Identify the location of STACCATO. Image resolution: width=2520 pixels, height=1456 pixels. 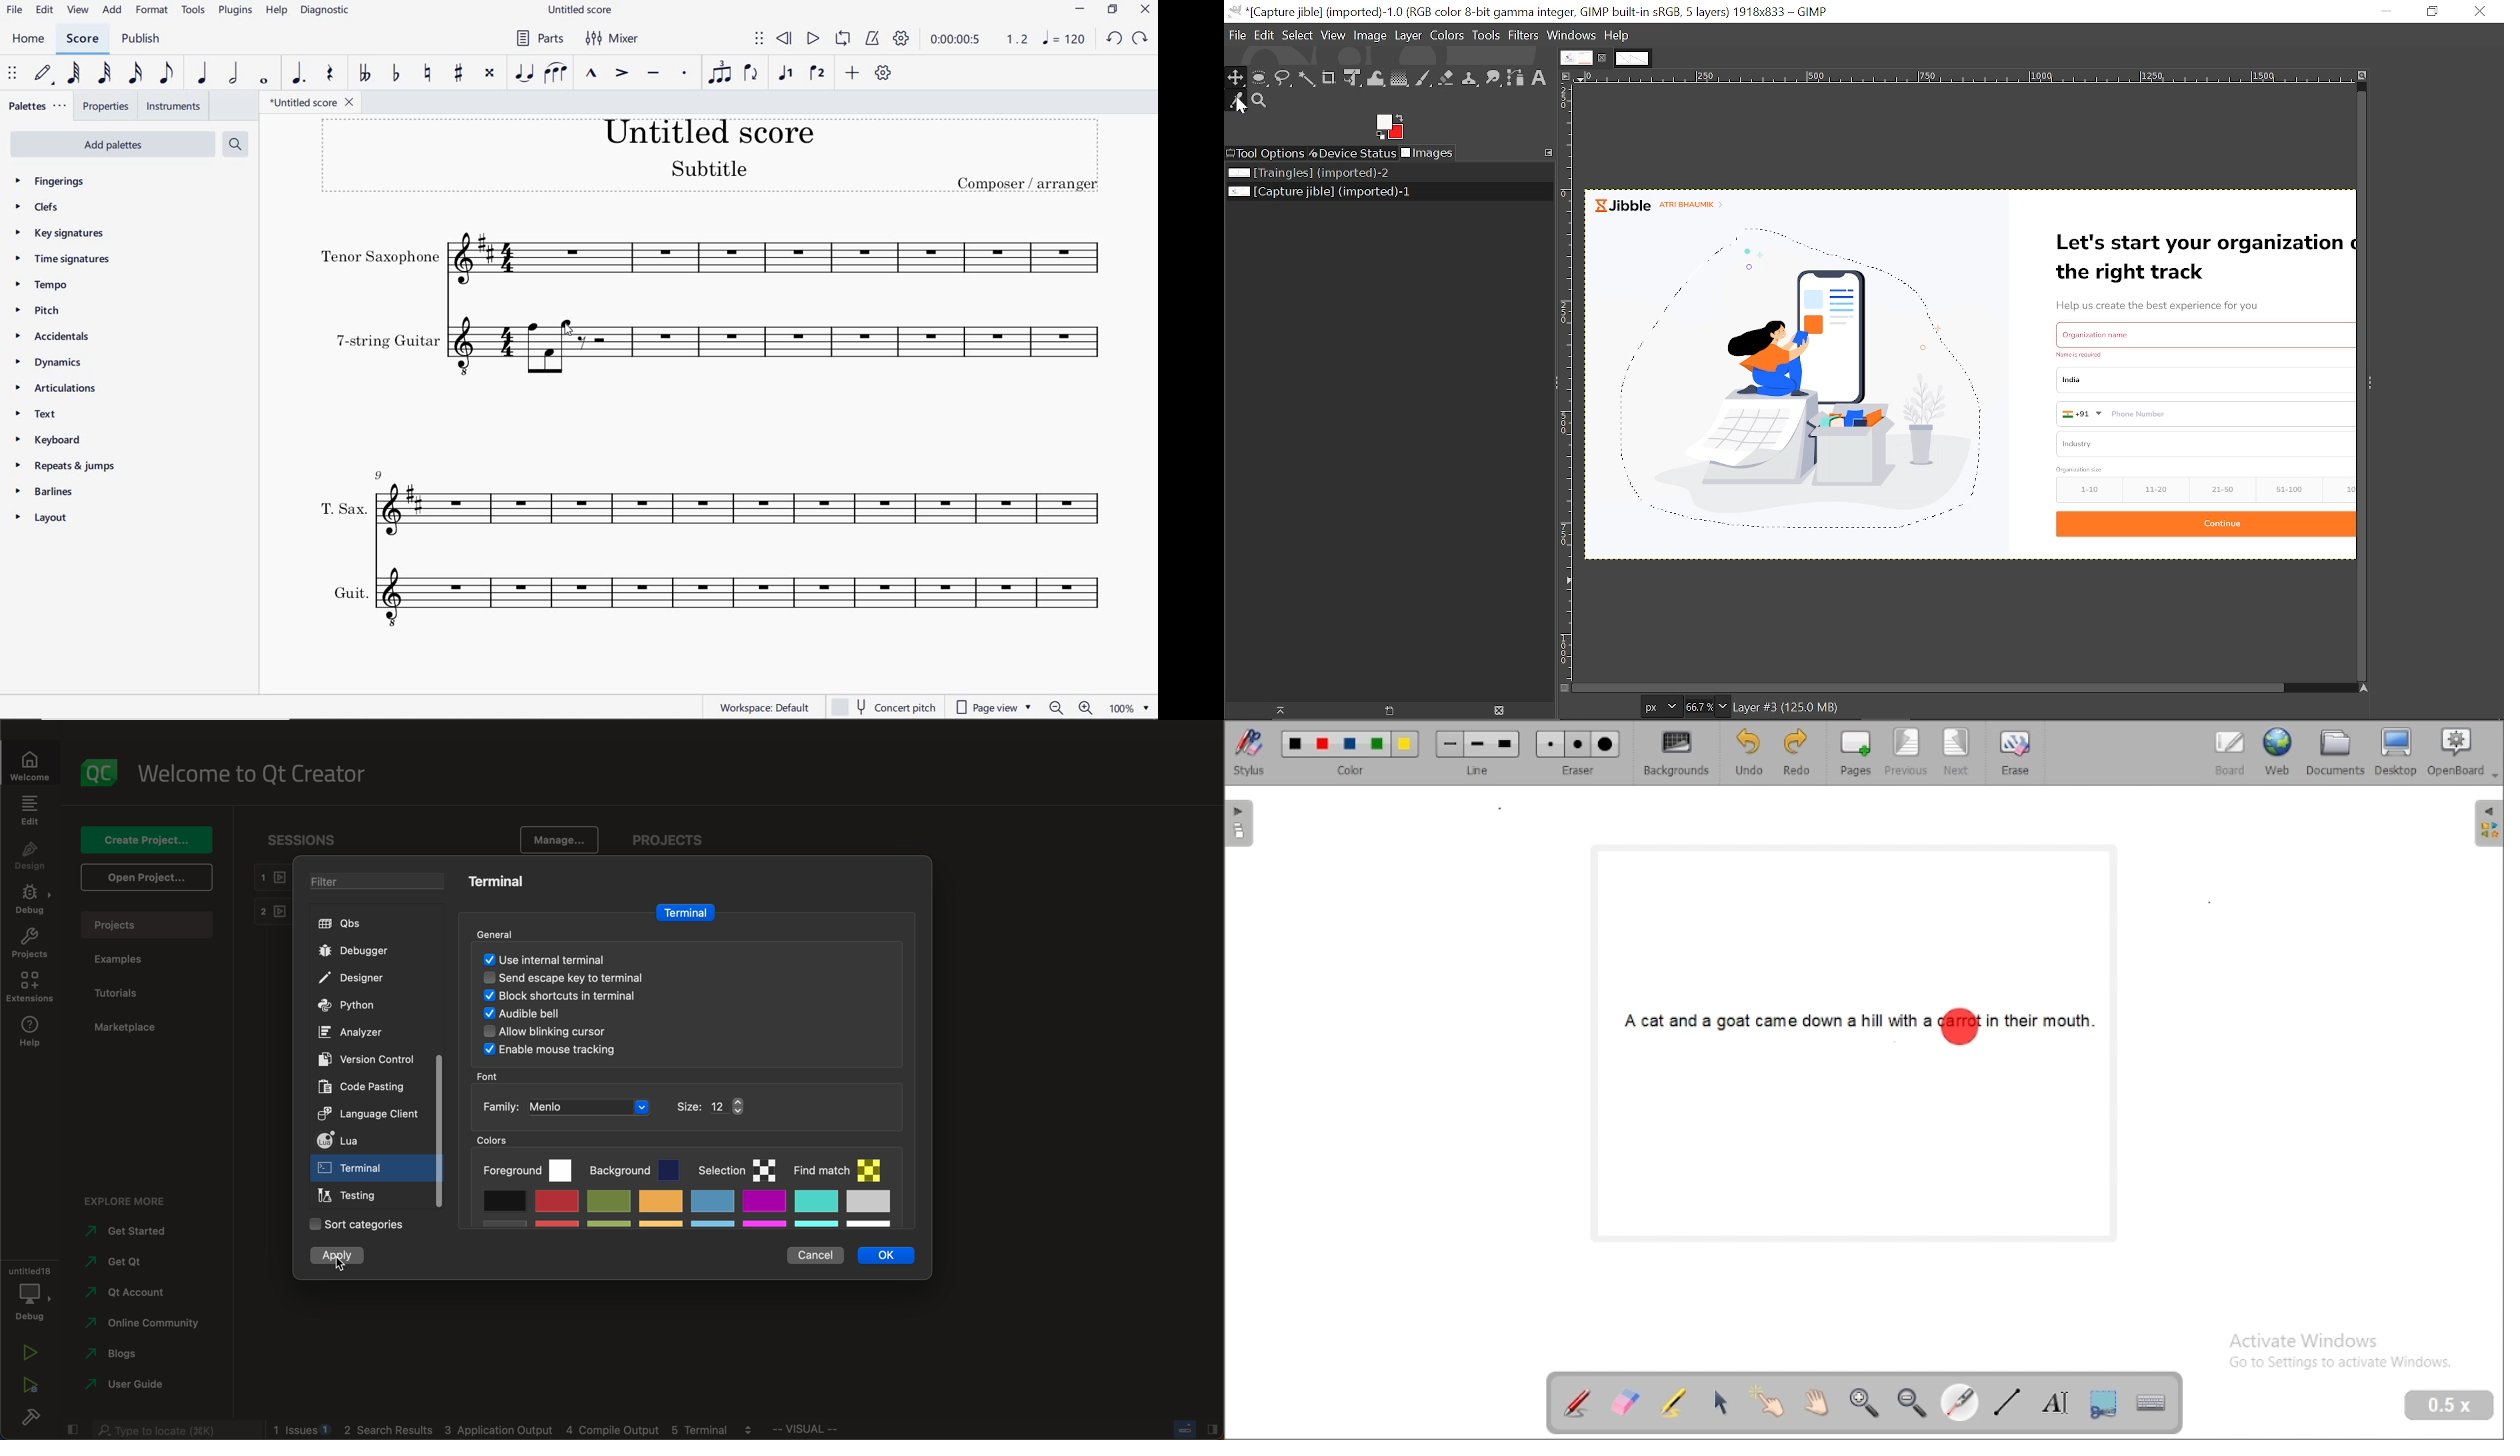
(684, 72).